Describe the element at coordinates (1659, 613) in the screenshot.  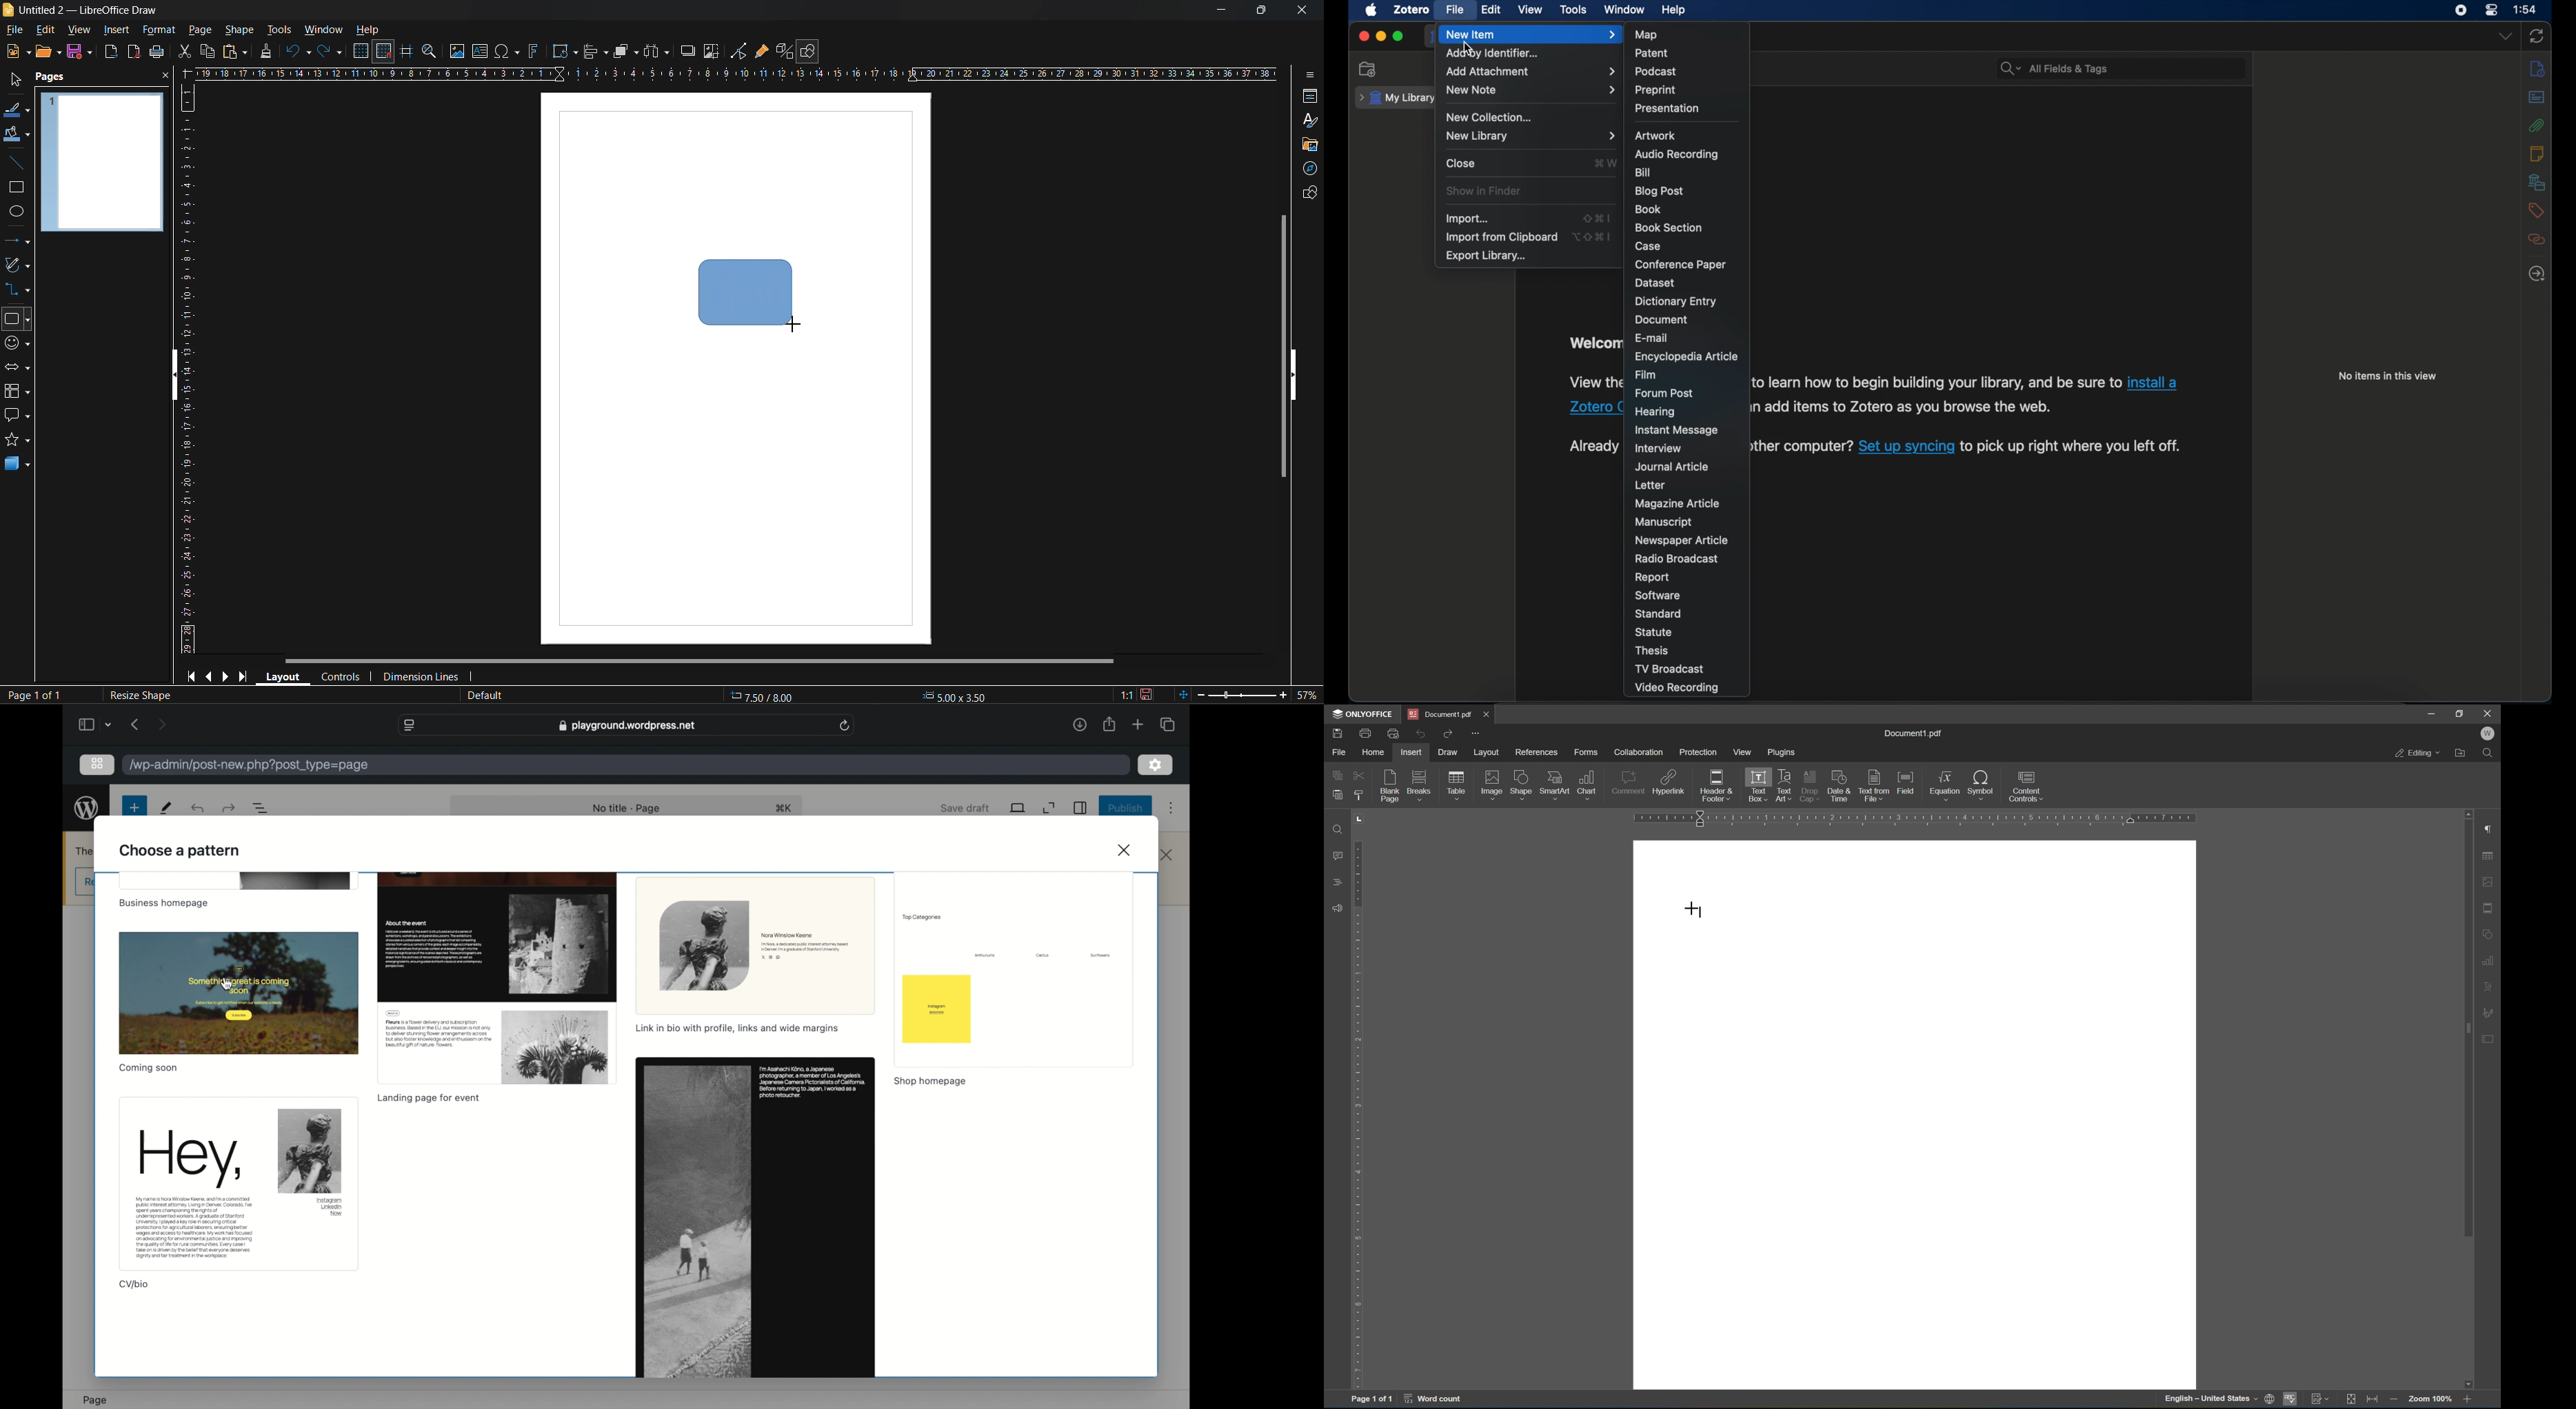
I see `standard` at that location.